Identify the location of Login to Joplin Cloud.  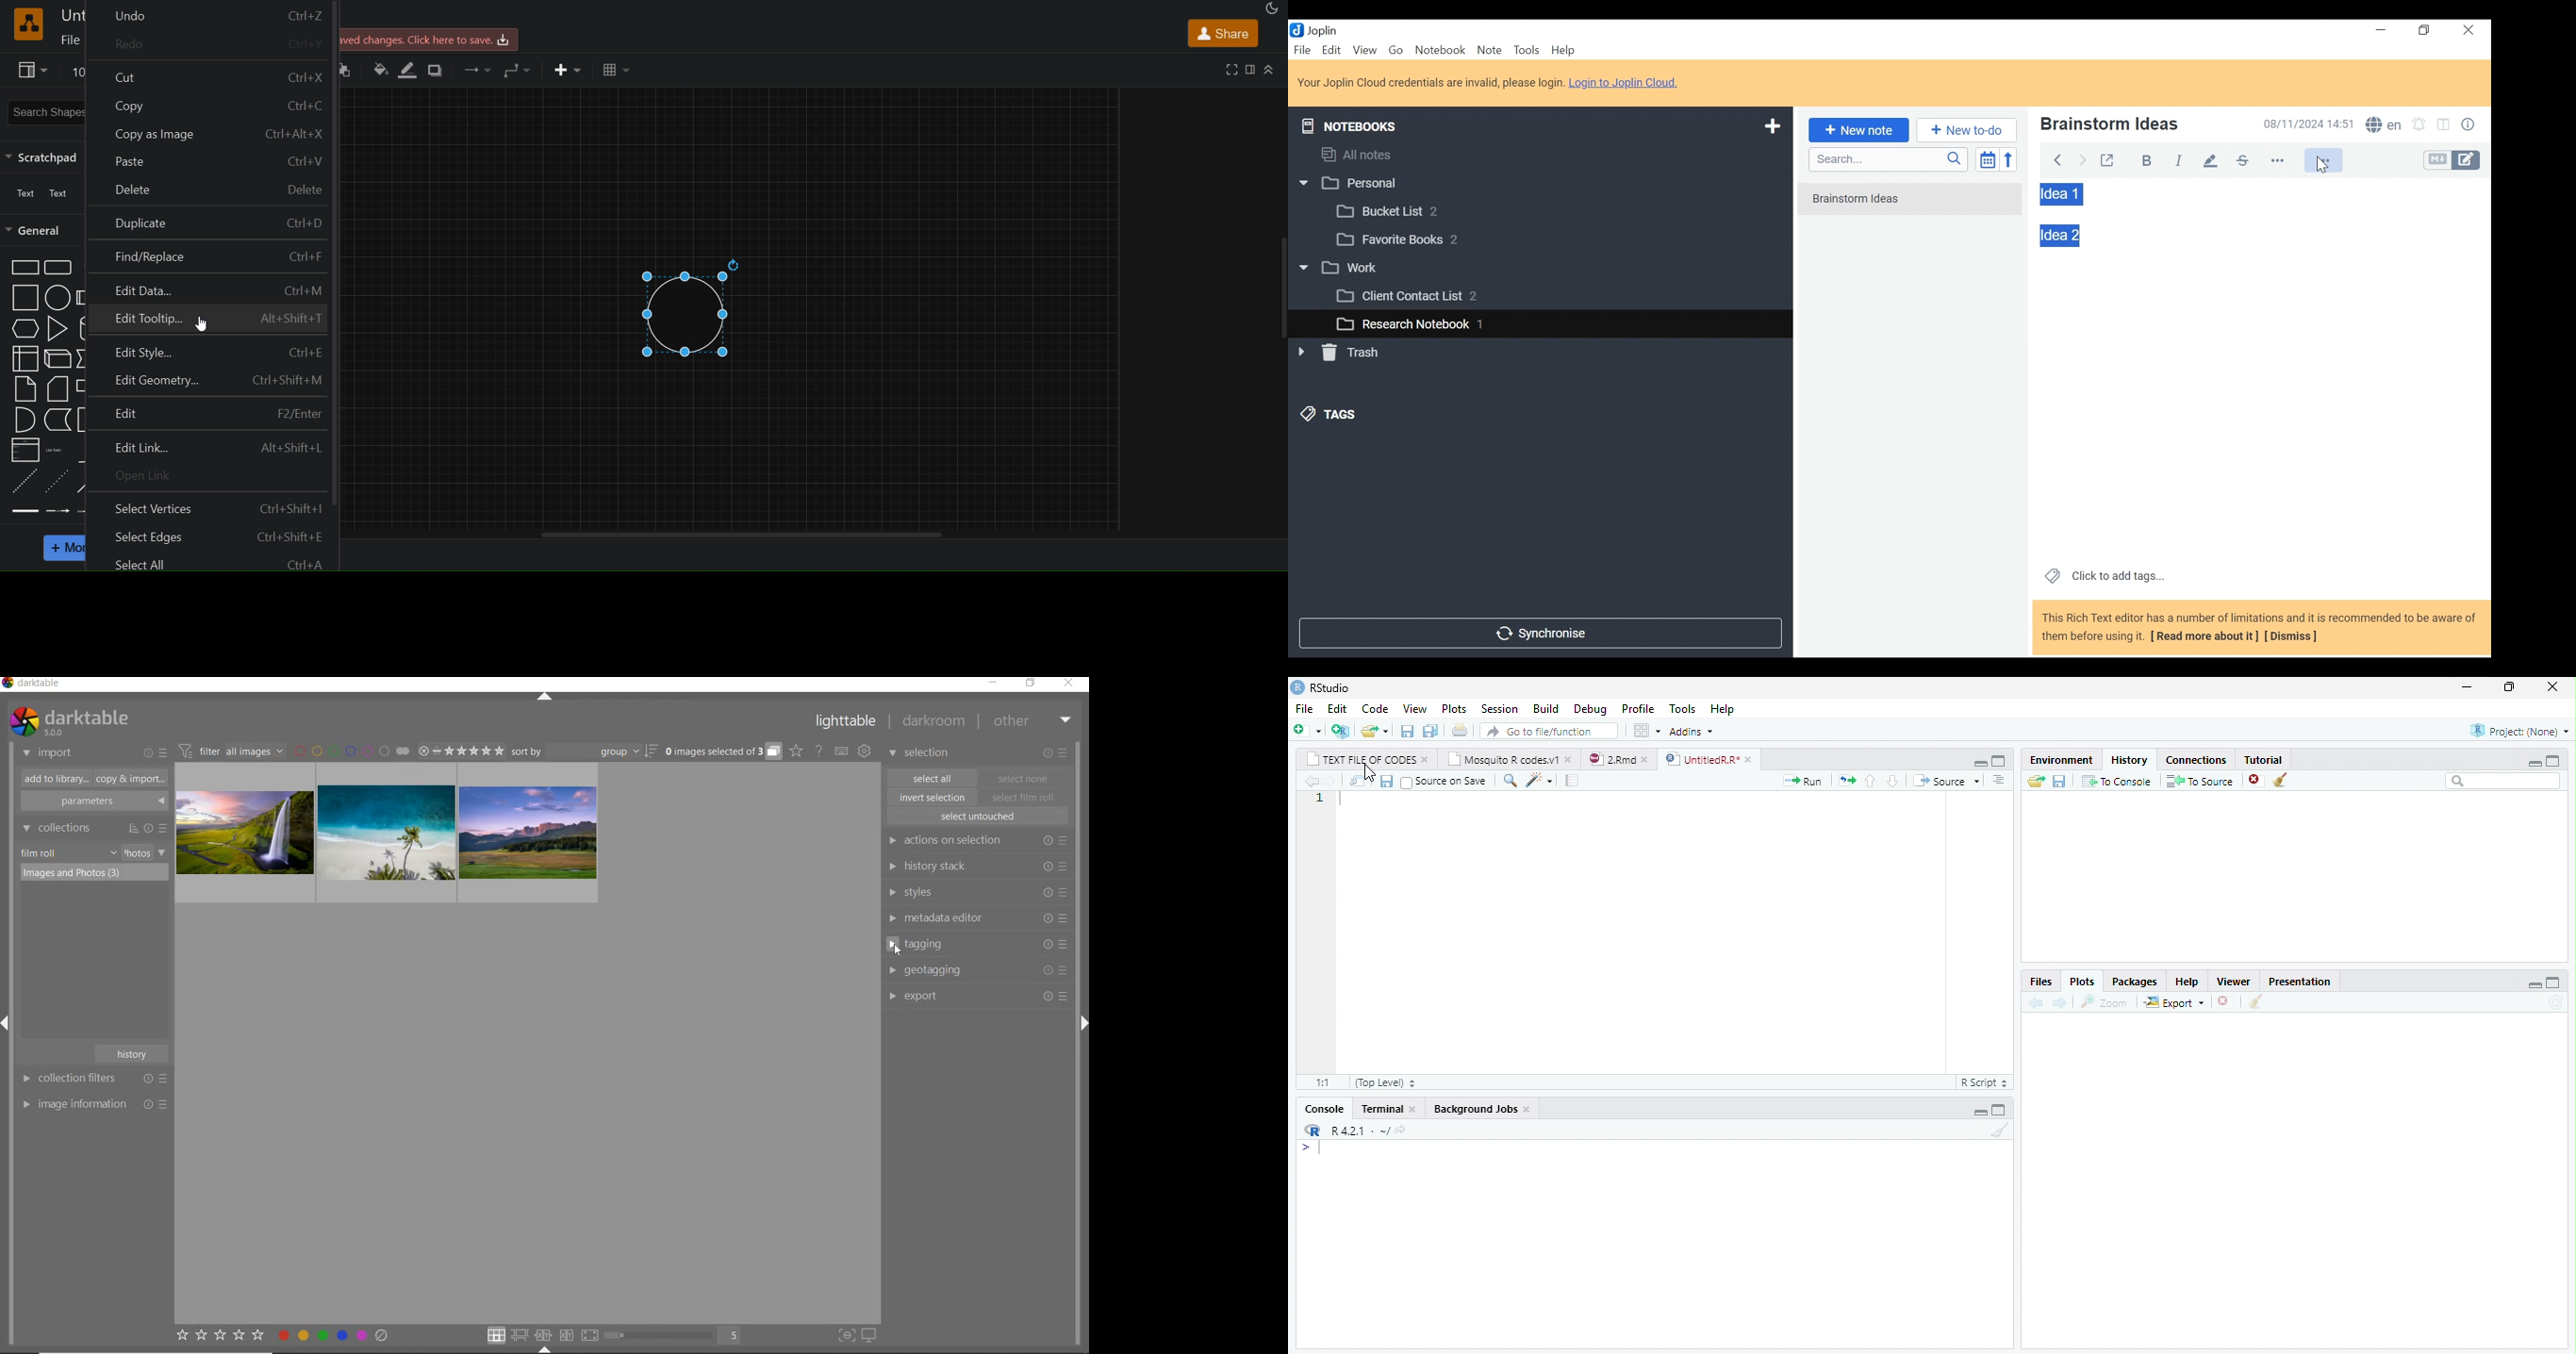
(1430, 83).